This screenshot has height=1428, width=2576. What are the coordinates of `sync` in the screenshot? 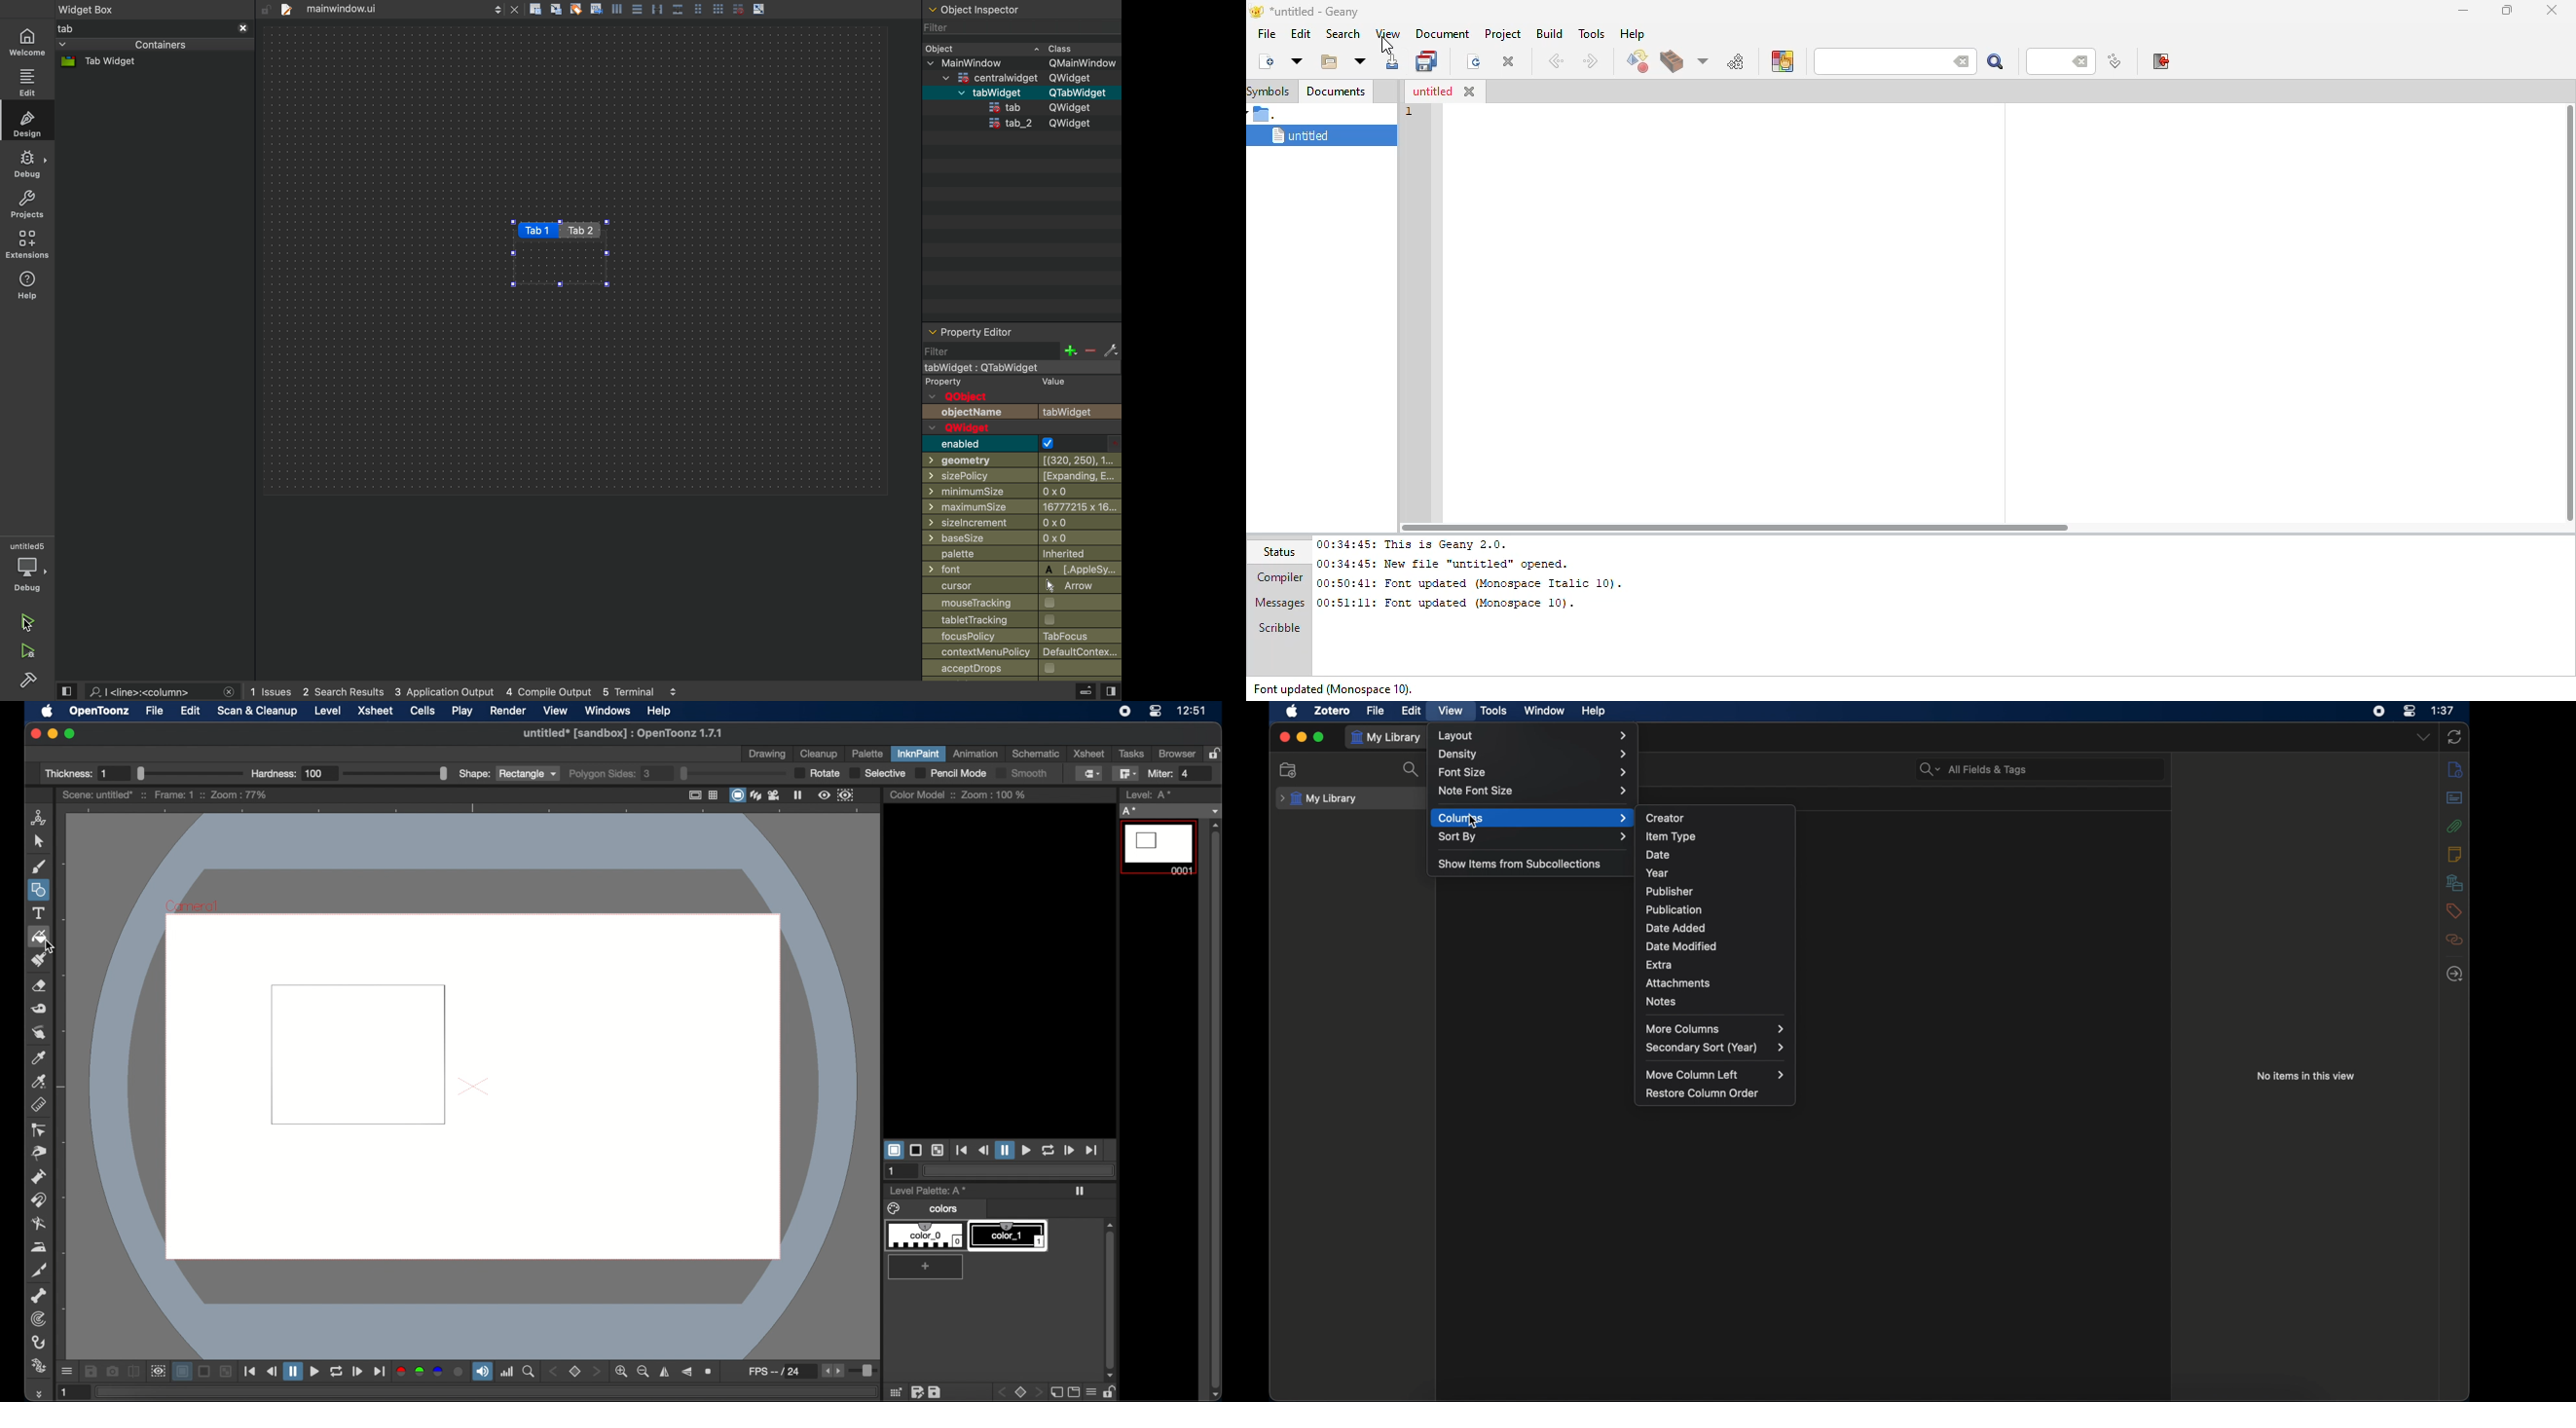 It's located at (2455, 737).